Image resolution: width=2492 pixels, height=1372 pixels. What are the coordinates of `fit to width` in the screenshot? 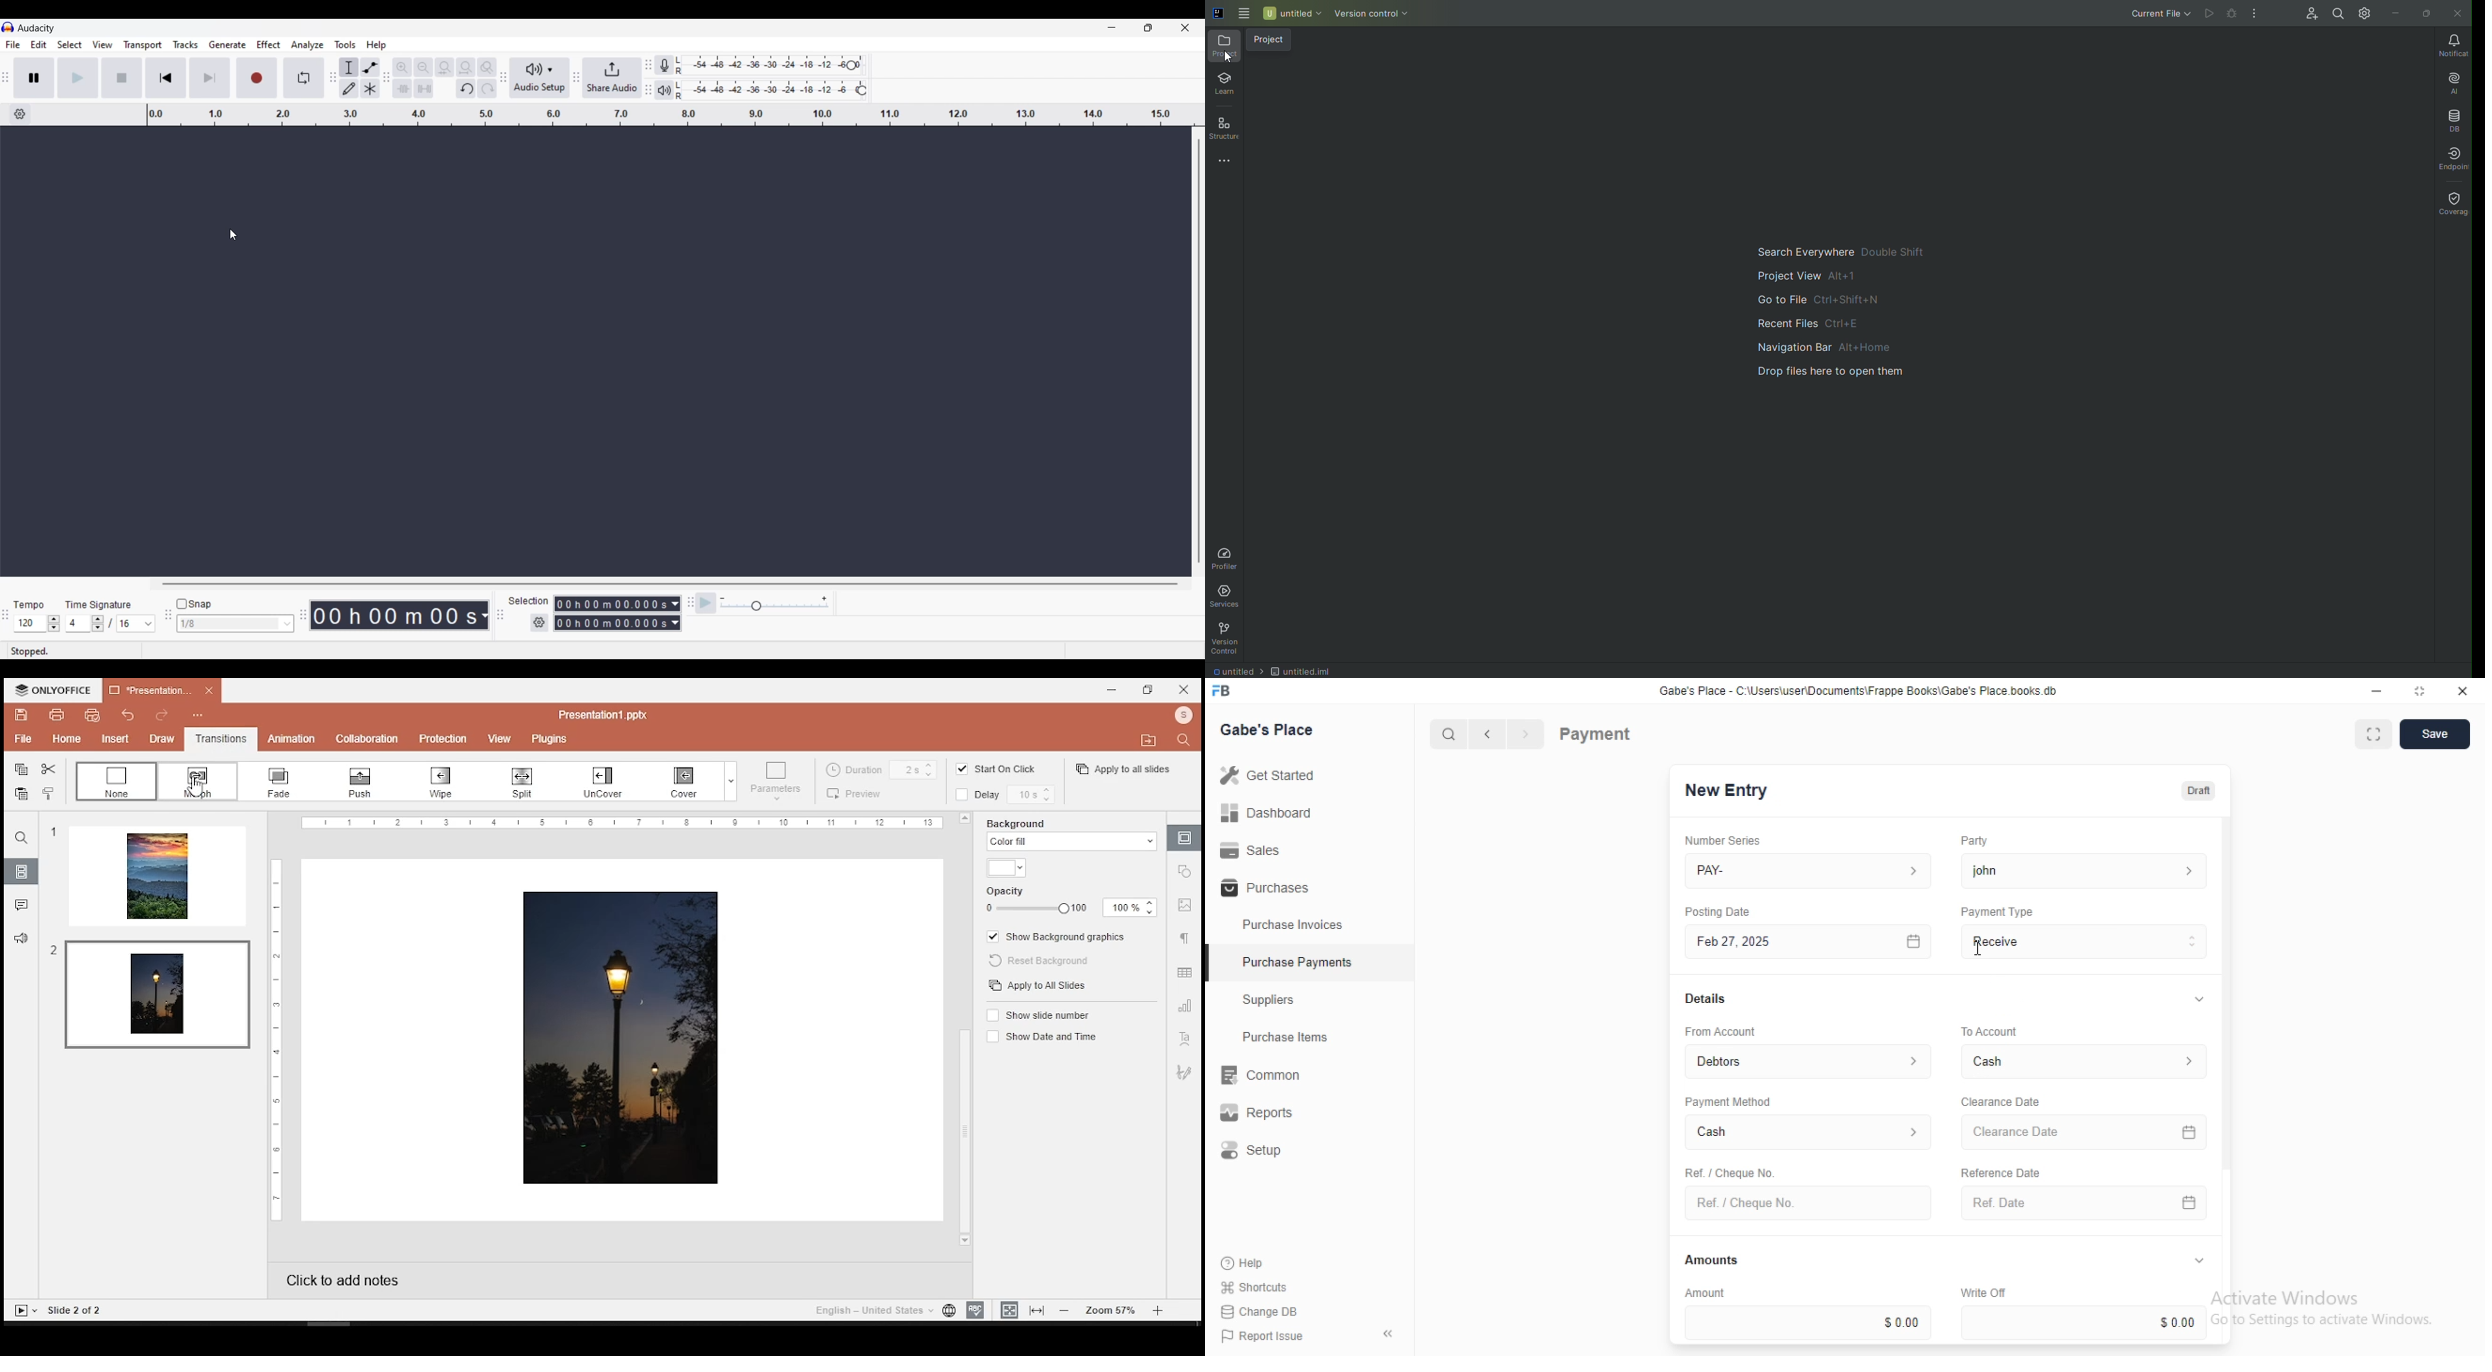 It's located at (1038, 1311).